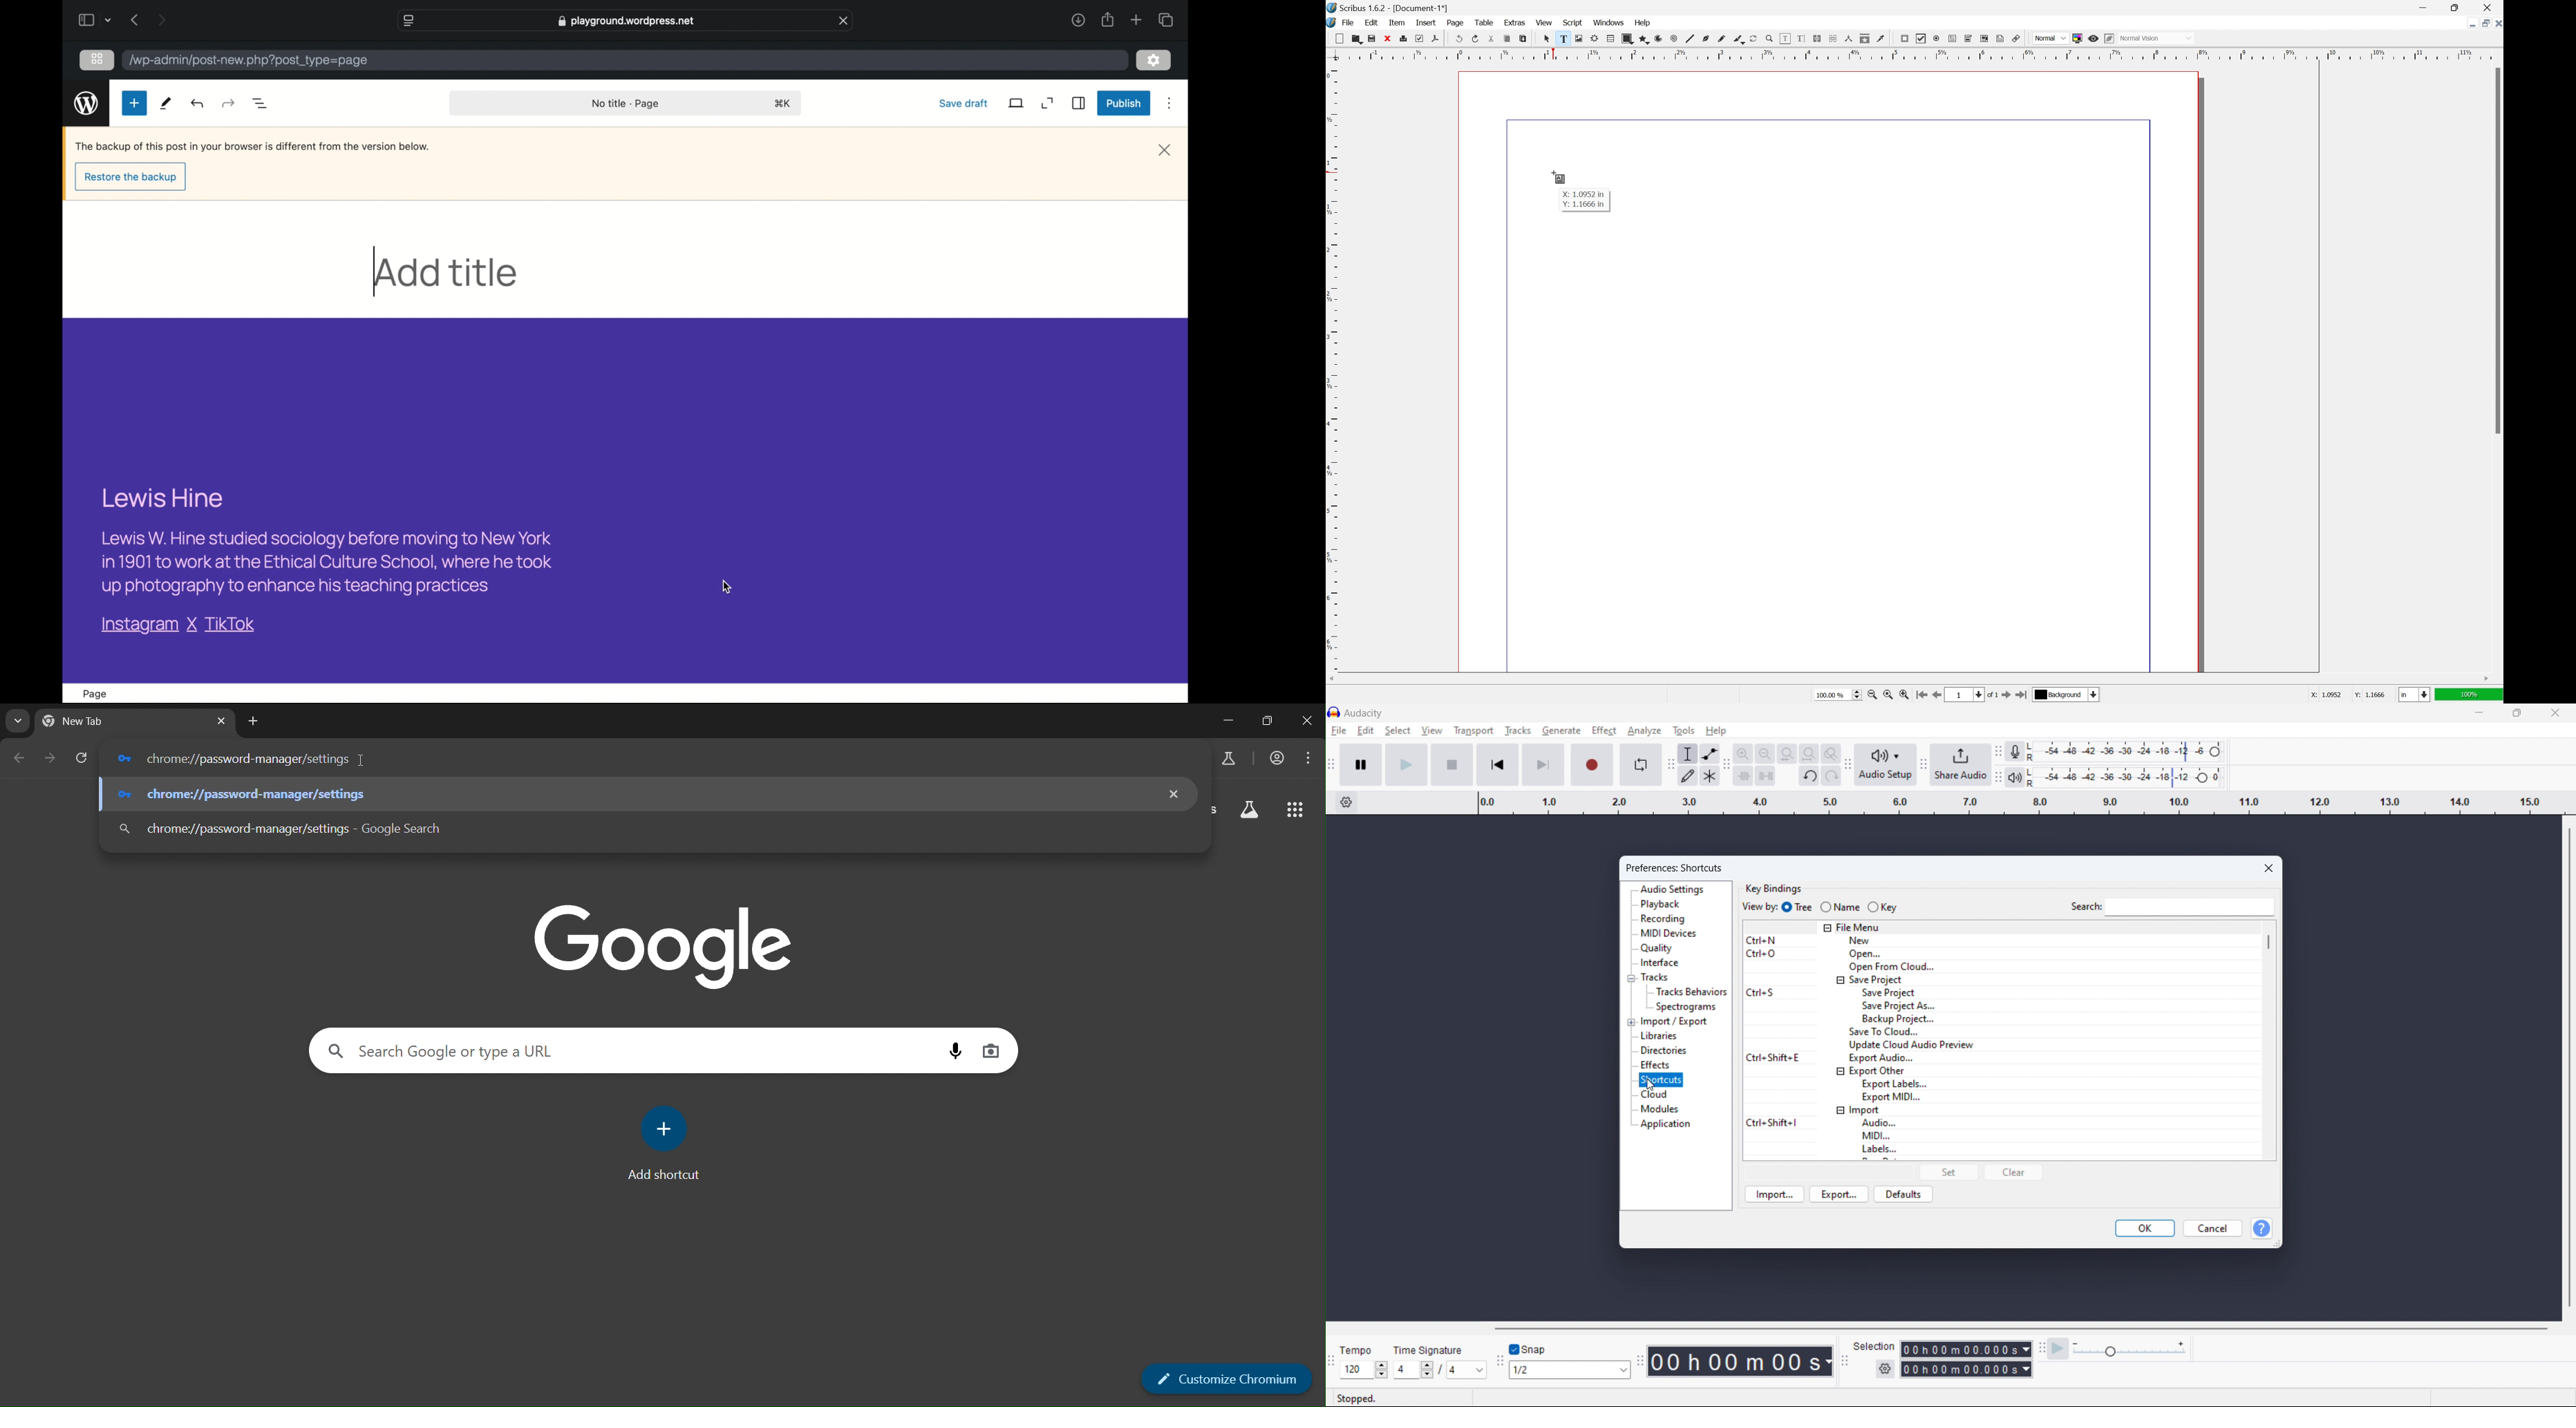 This screenshot has height=1428, width=2576. Describe the element at coordinates (2067, 696) in the screenshot. I see `select current layer` at that location.